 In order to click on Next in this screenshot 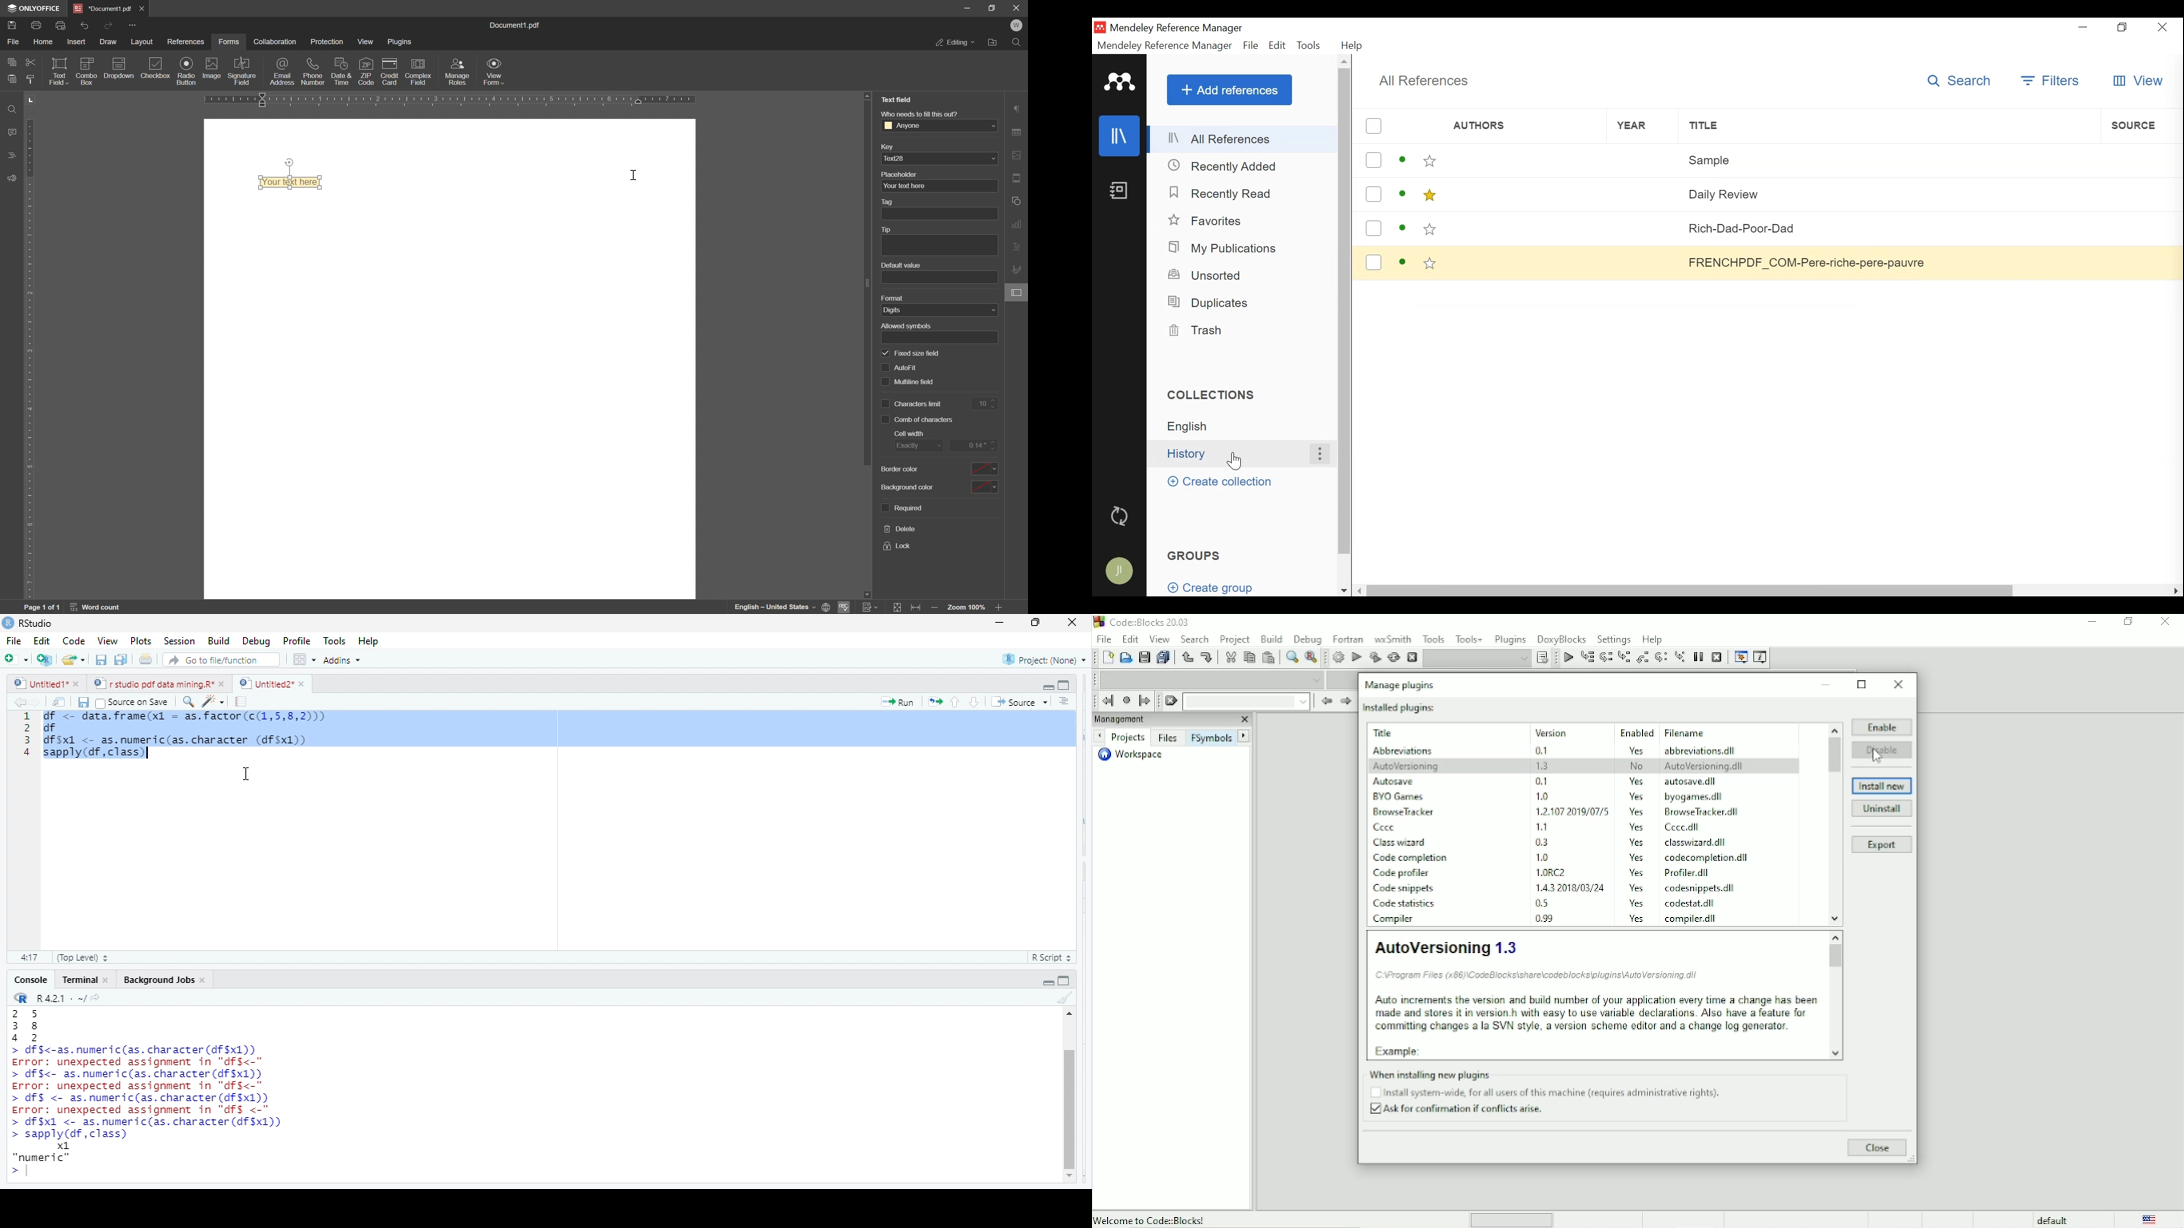, I will do `click(1099, 736)`.